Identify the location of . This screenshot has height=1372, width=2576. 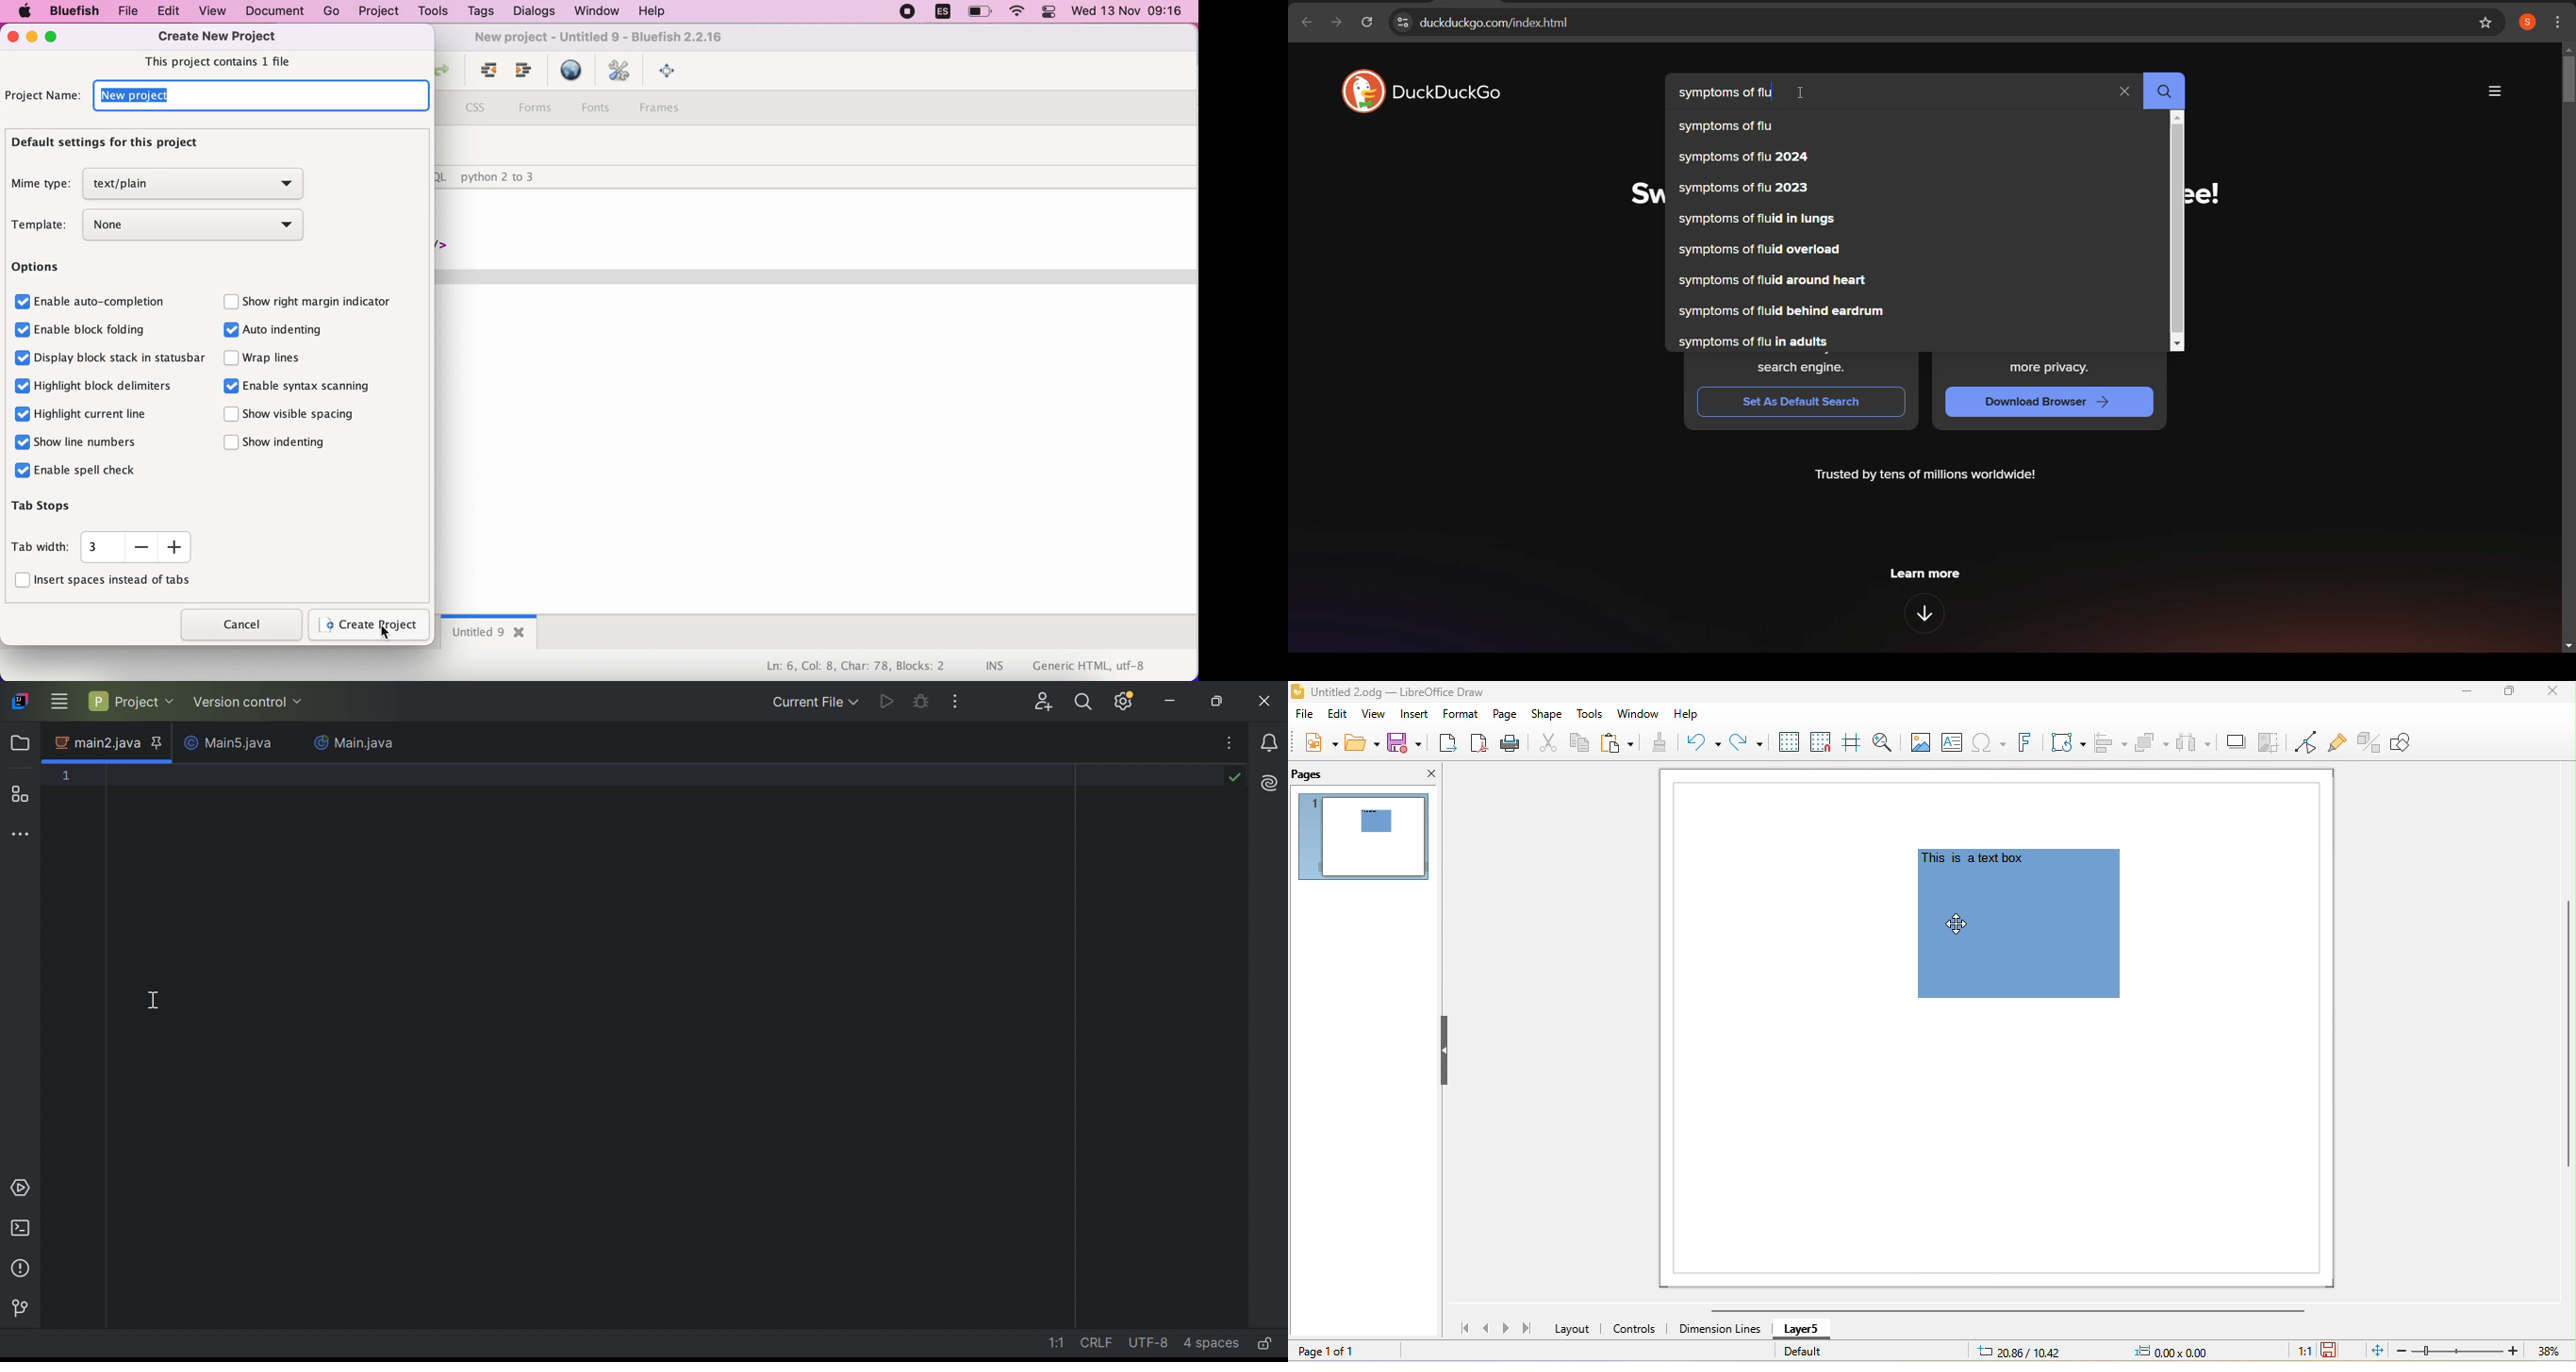
(110, 361).